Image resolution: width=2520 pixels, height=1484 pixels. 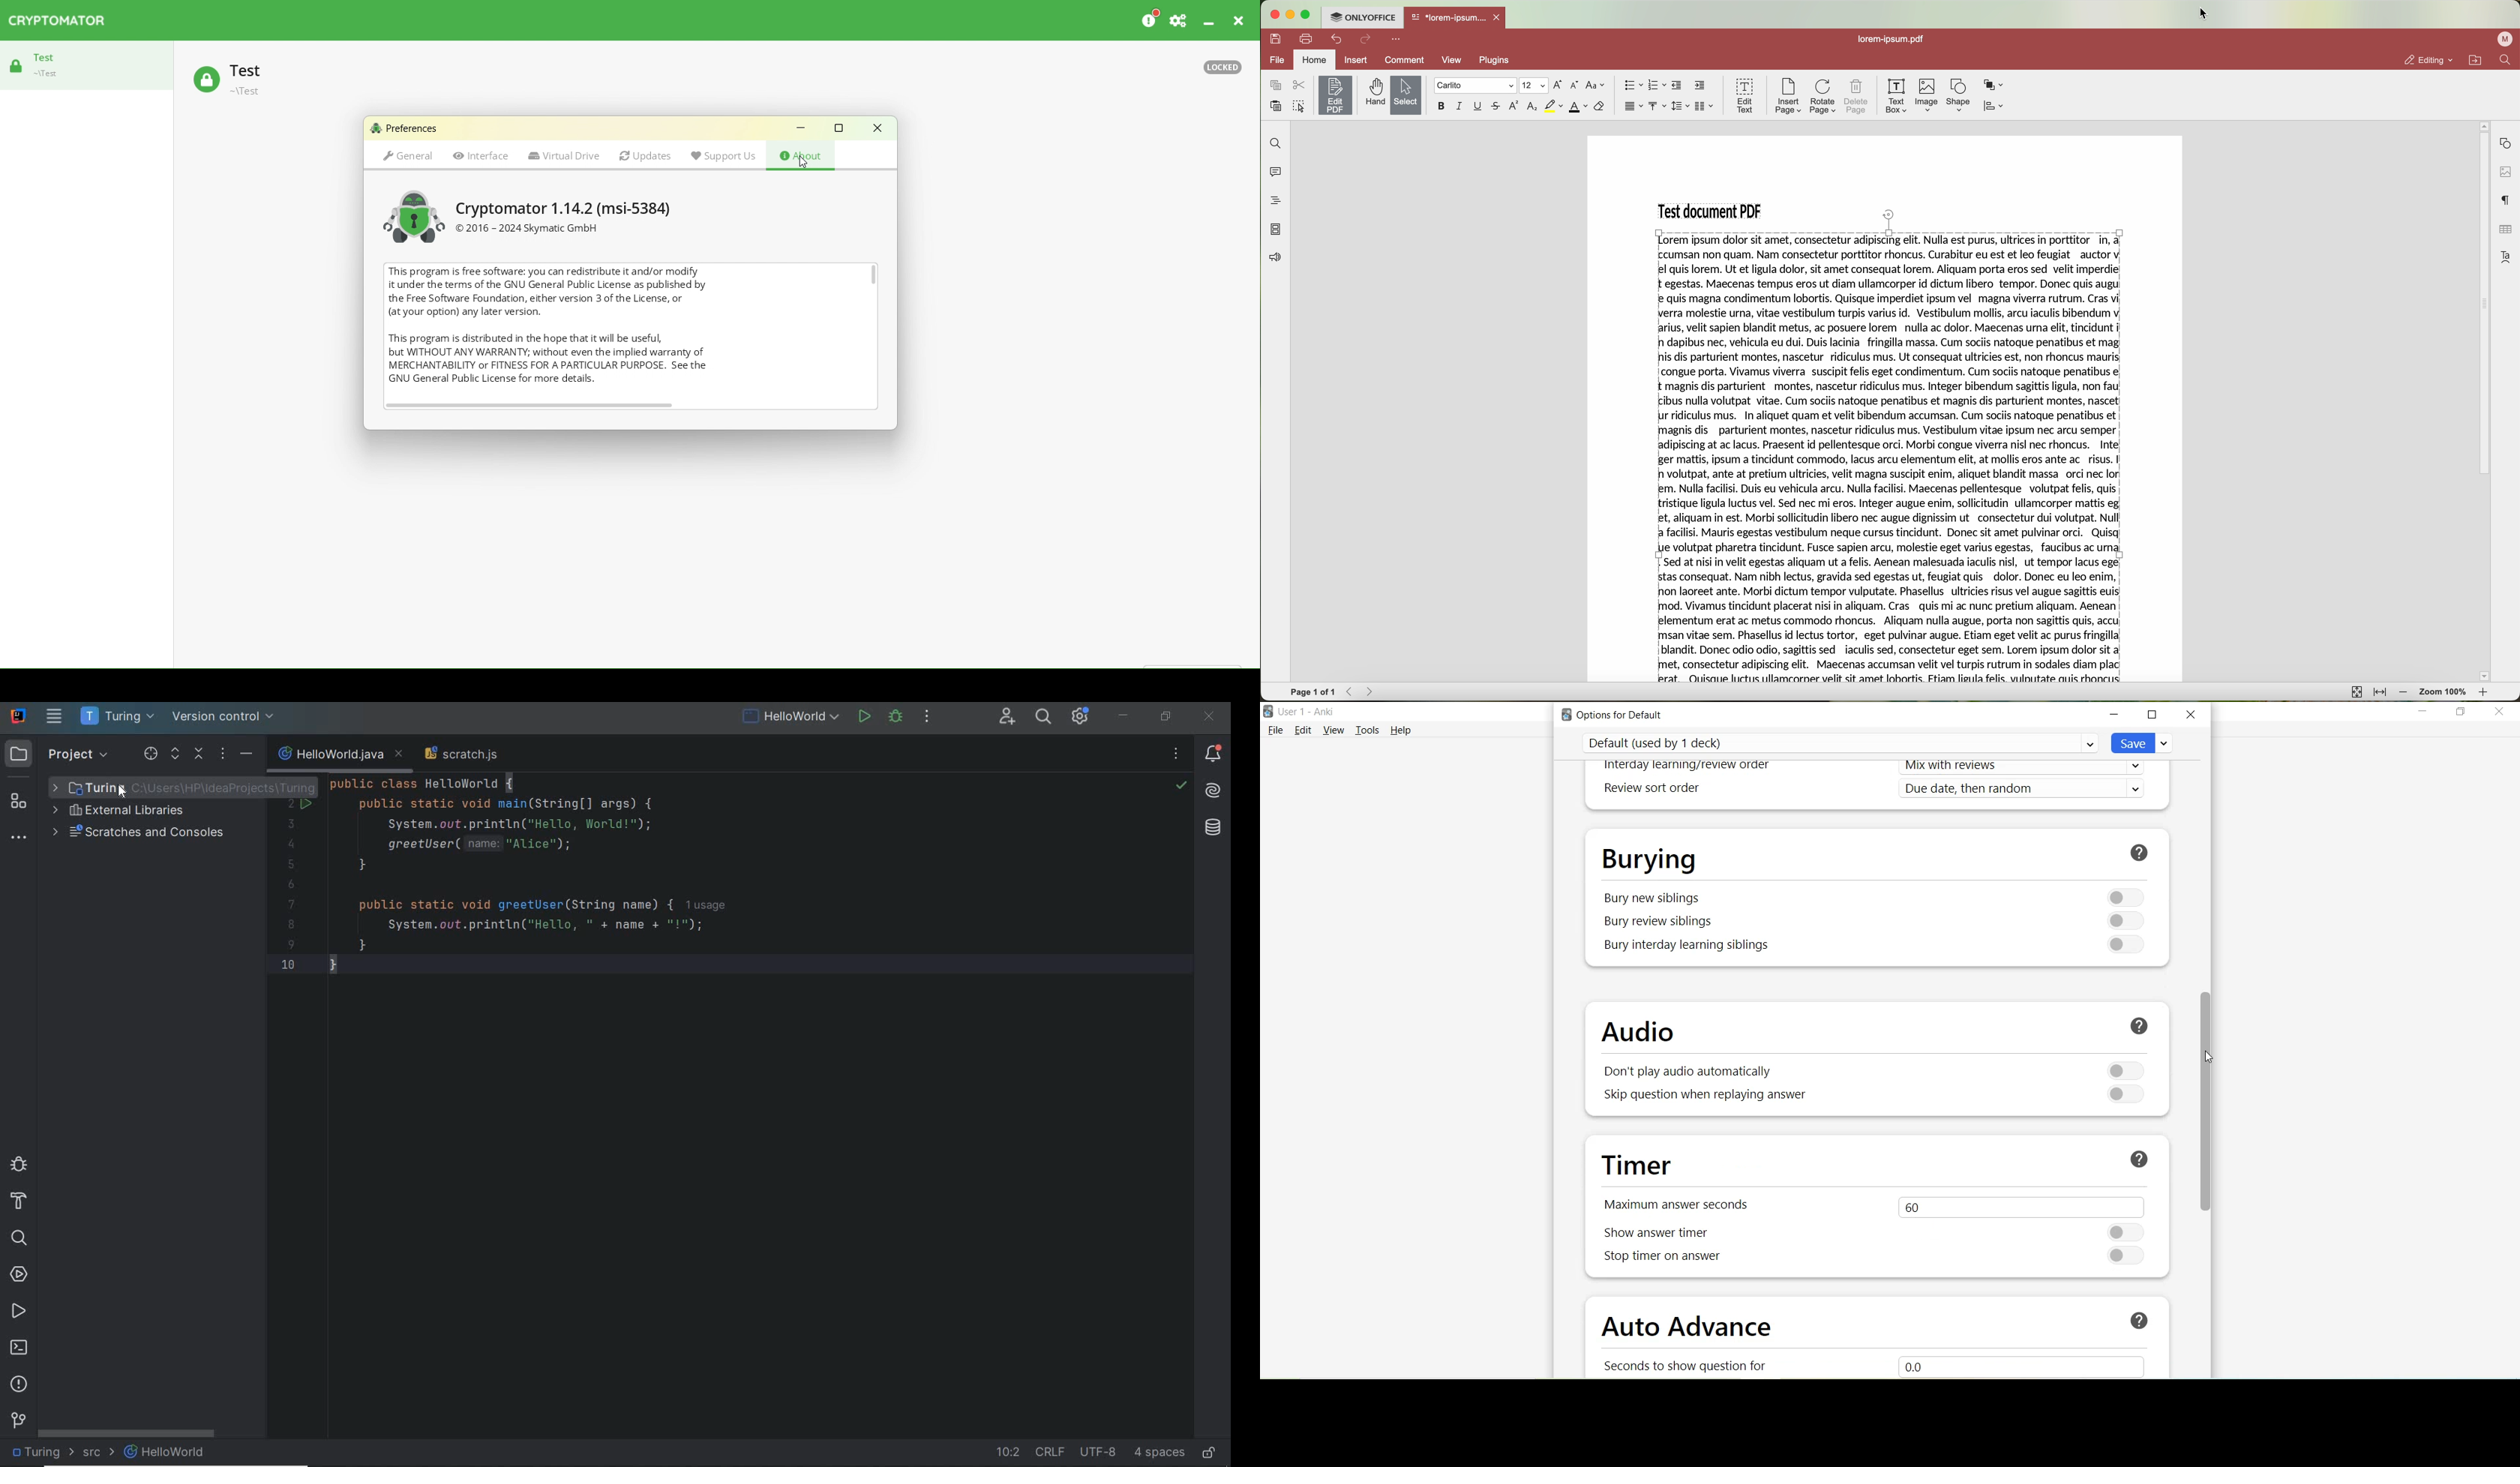 What do you see at coordinates (1495, 61) in the screenshot?
I see `Plugins` at bounding box center [1495, 61].